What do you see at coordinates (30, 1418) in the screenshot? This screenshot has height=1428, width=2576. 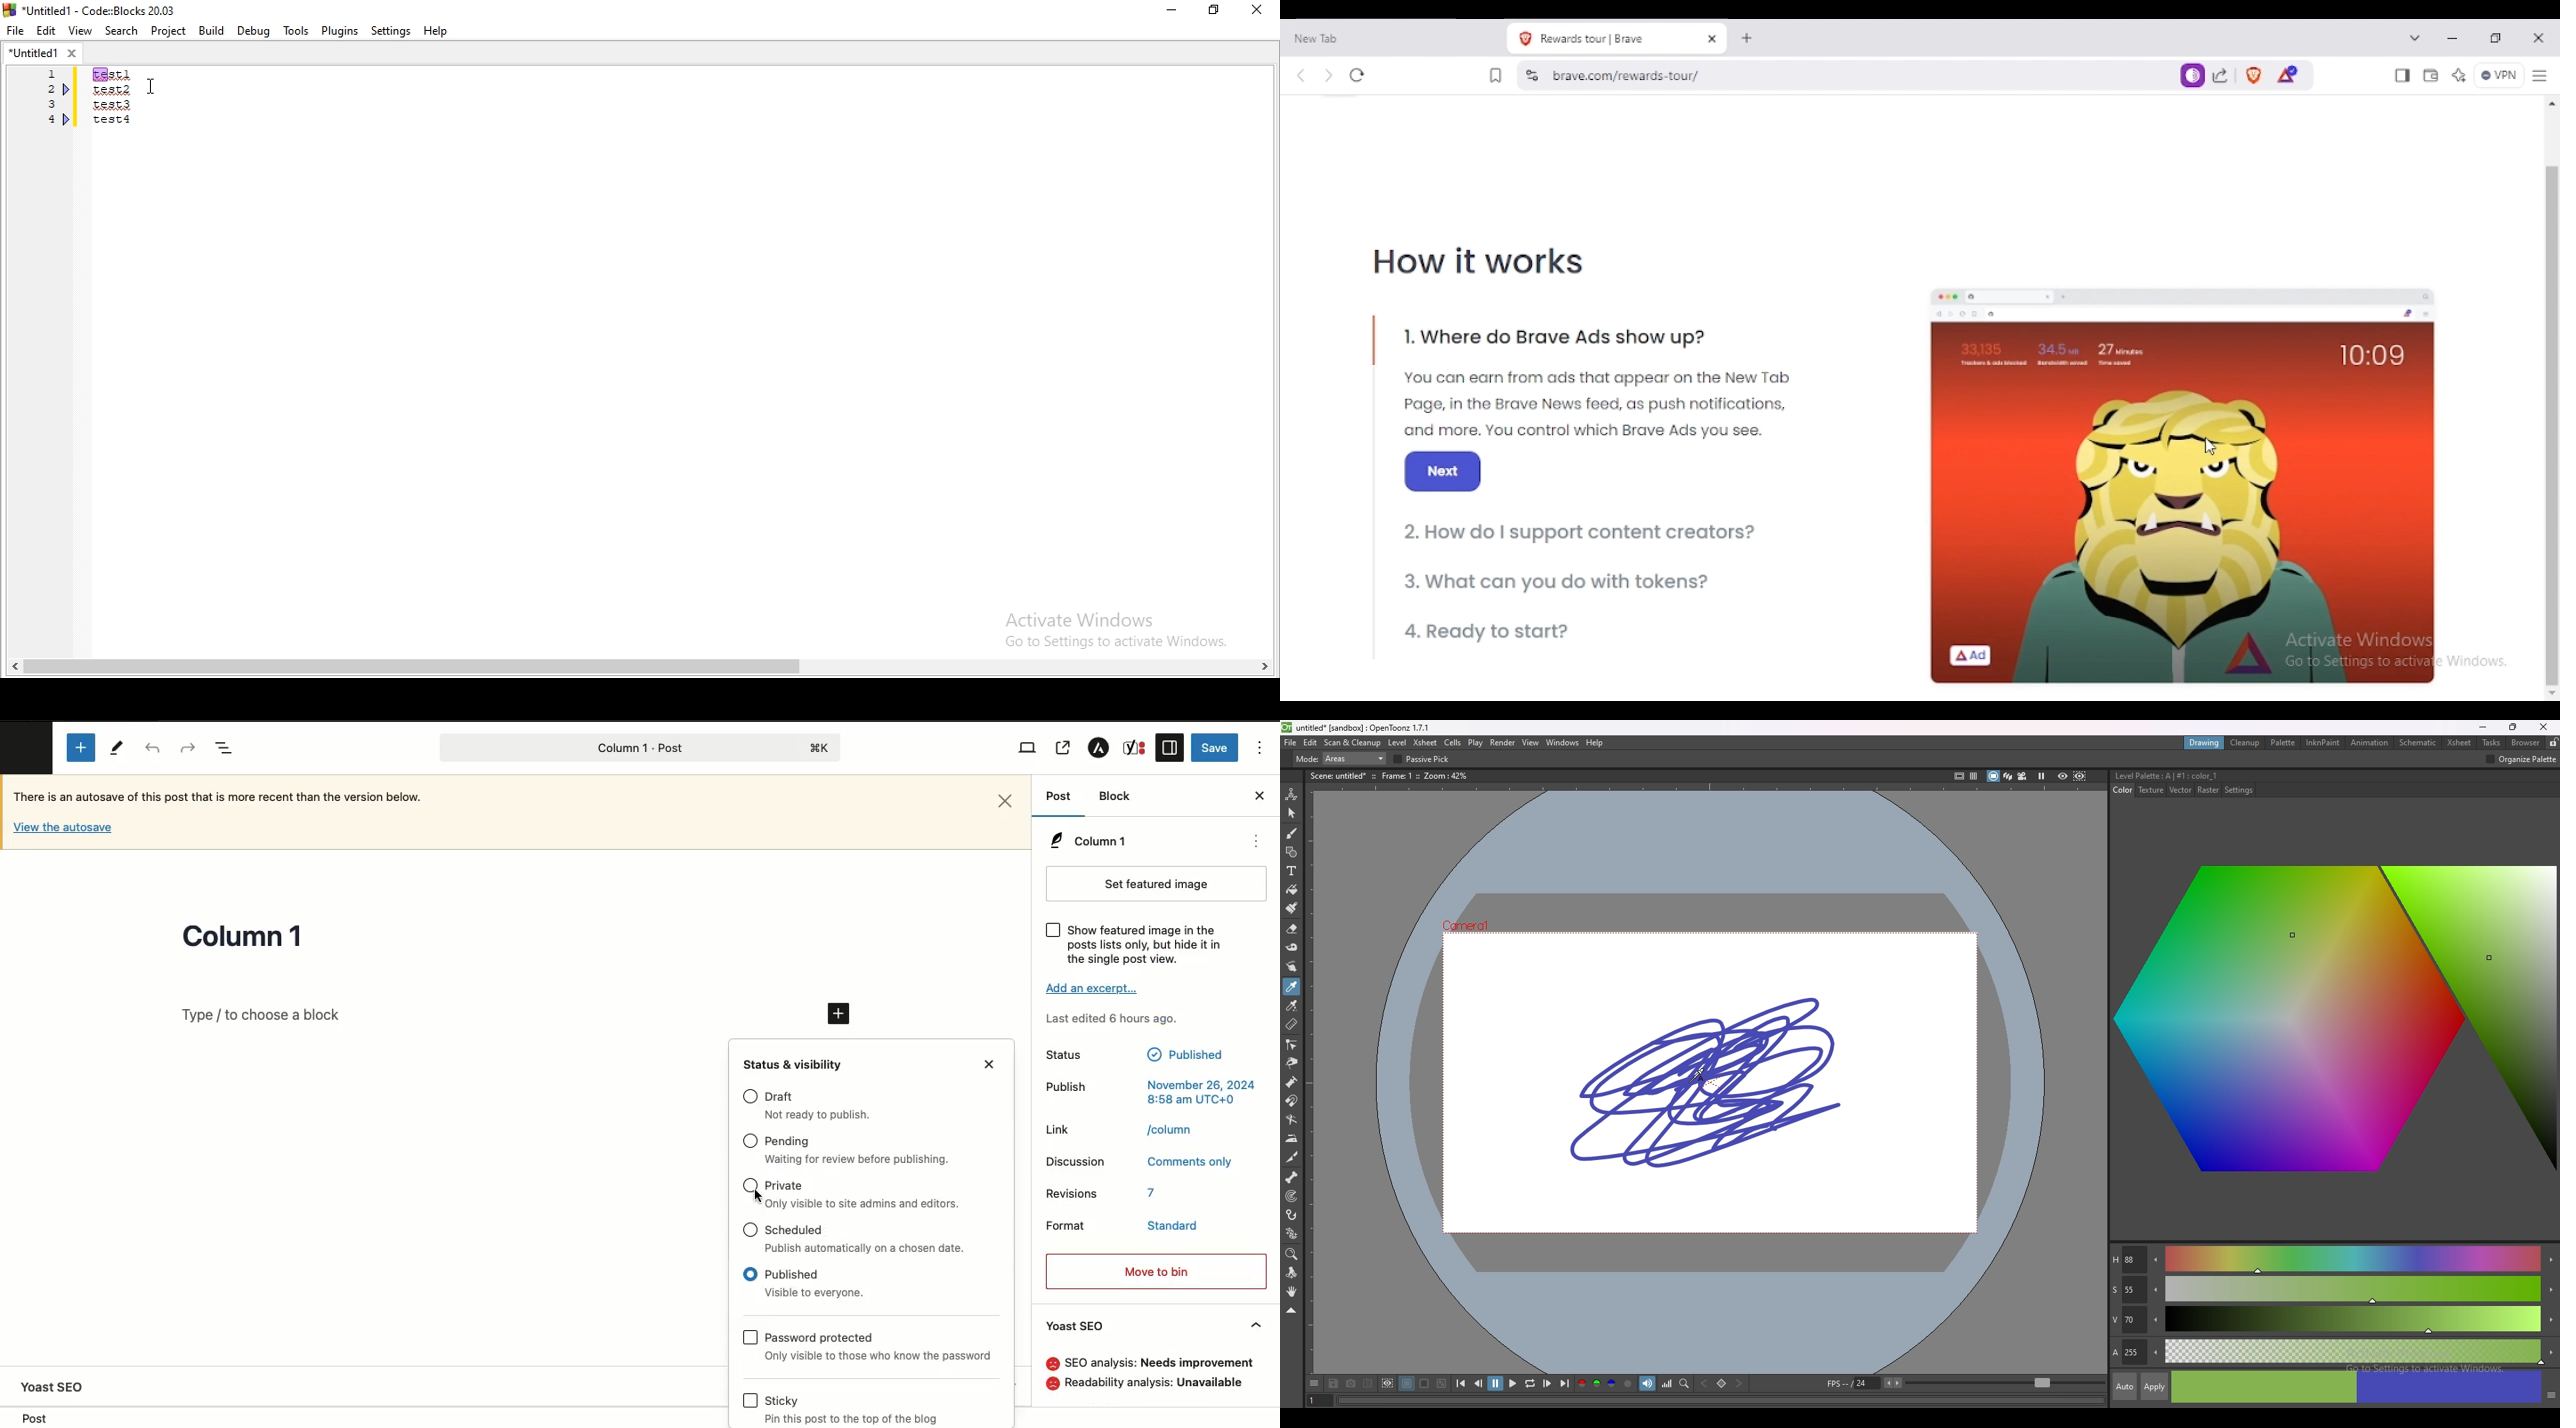 I see `Post` at bounding box center [30, 1418].